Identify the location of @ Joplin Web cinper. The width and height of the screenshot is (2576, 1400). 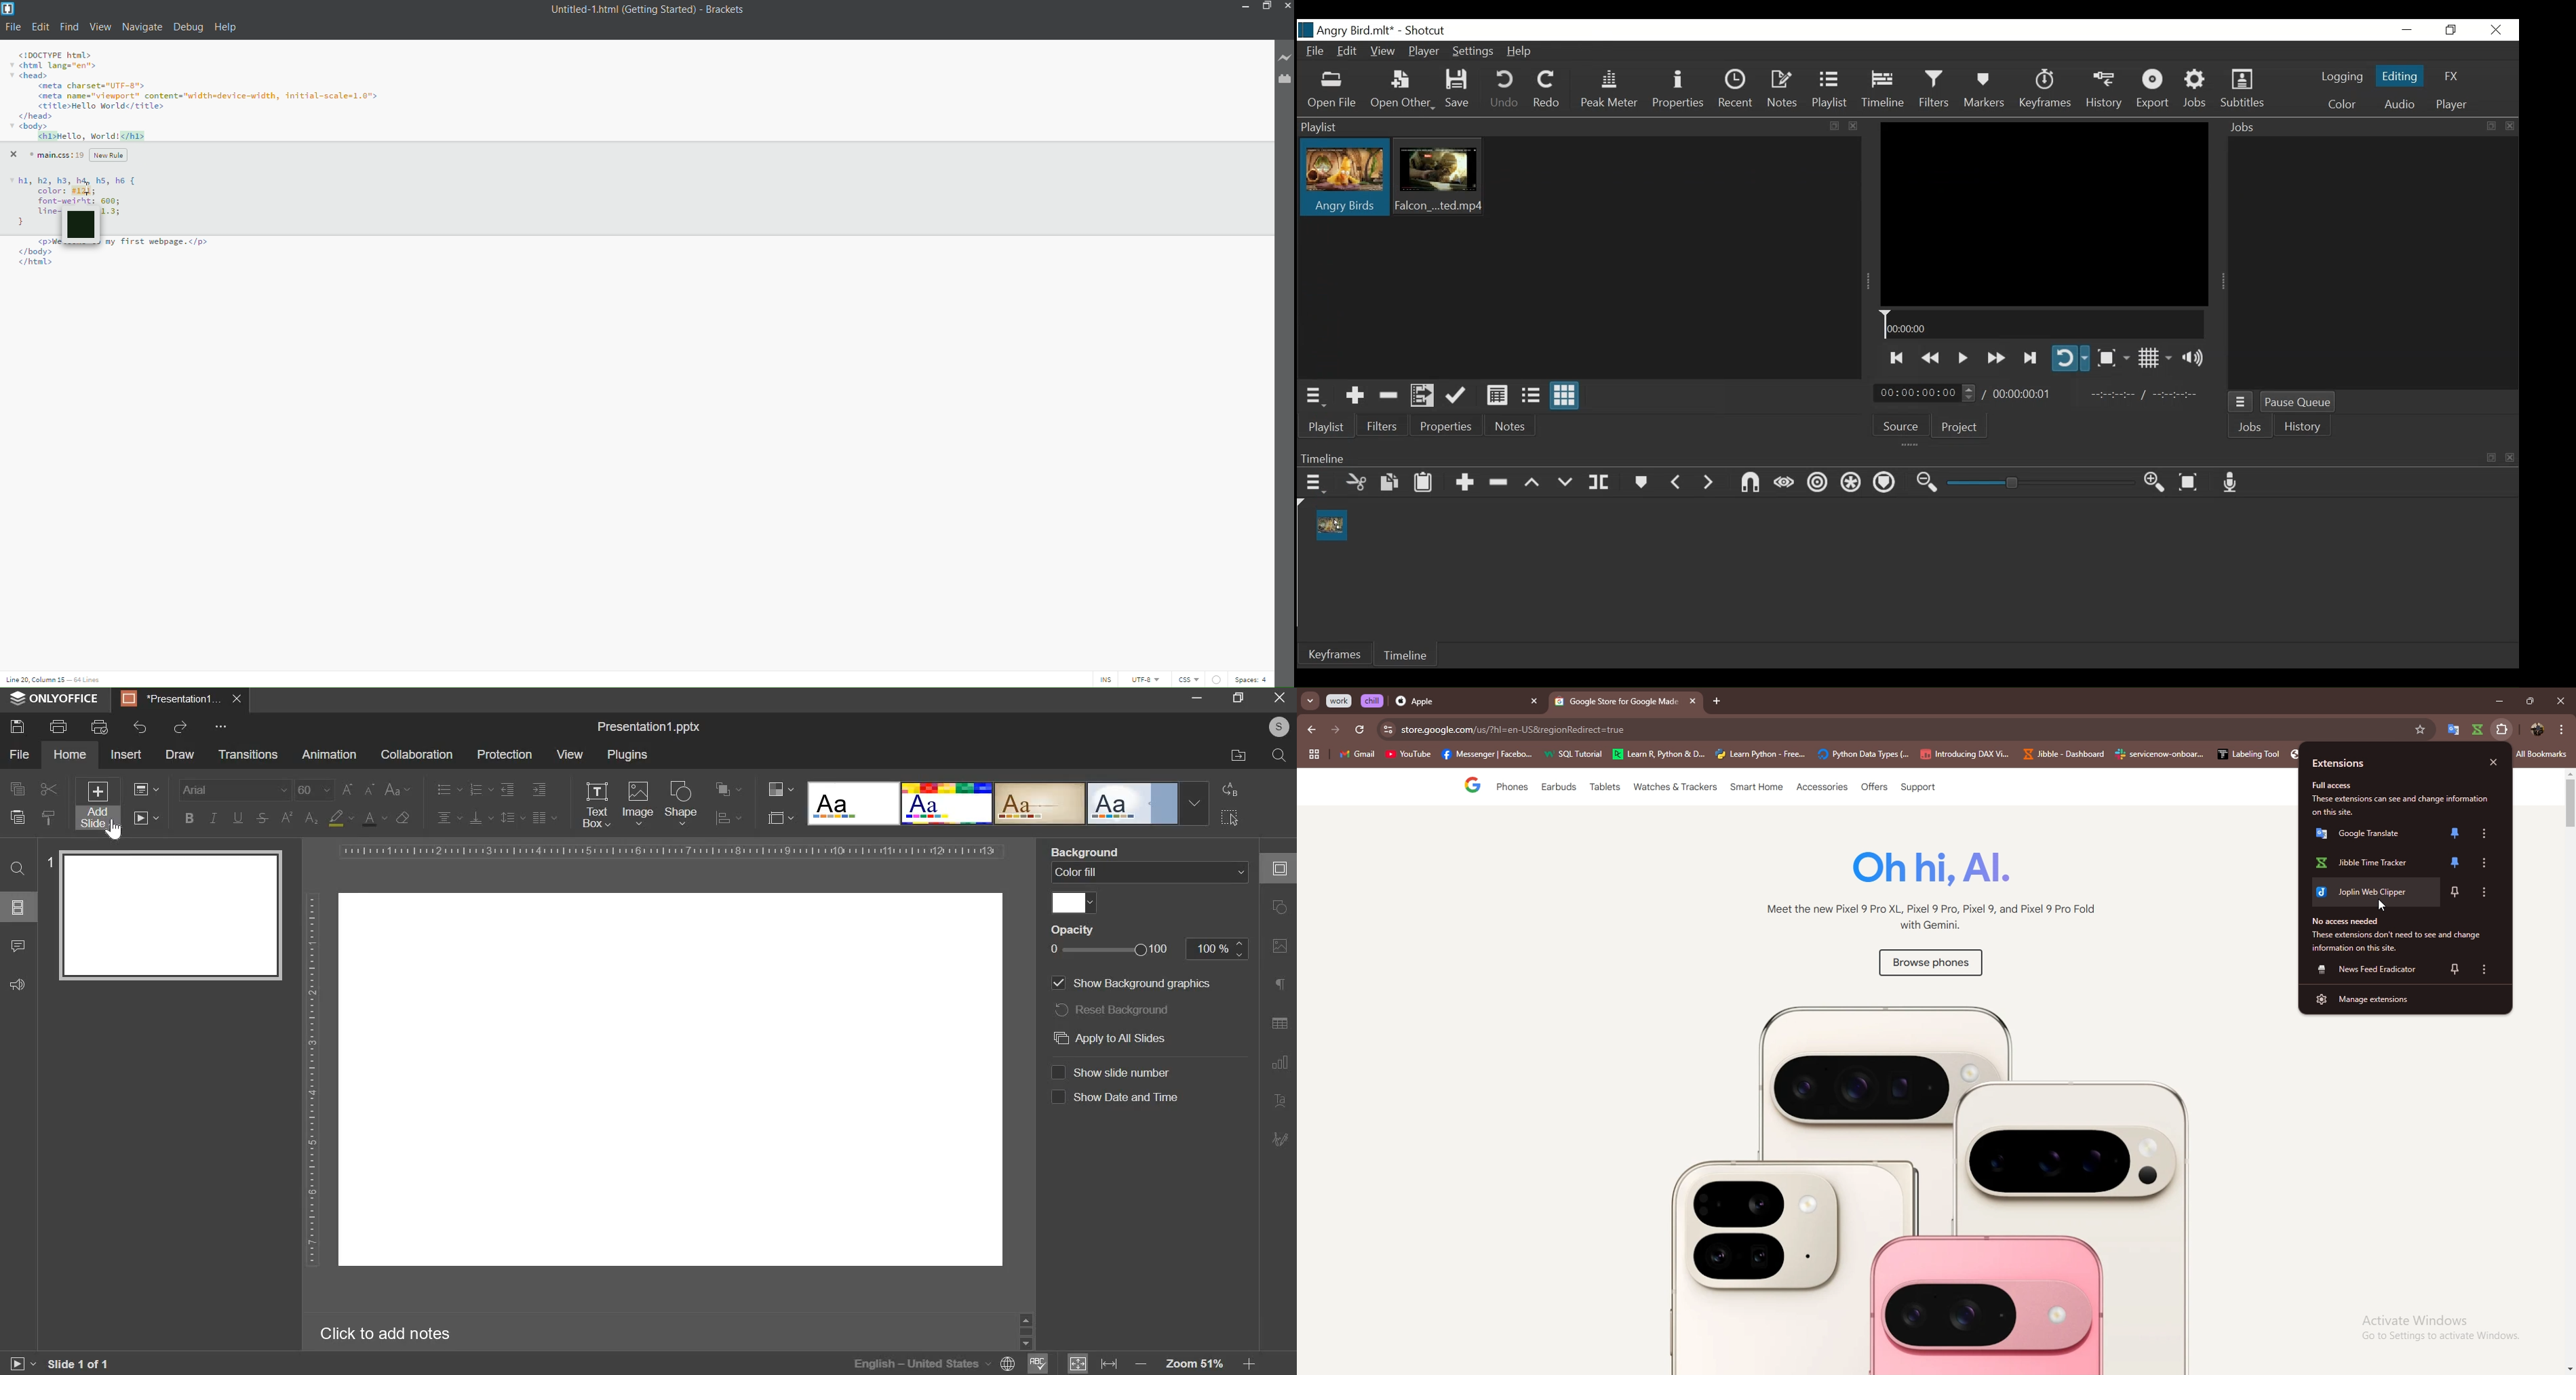
(2369, 896).